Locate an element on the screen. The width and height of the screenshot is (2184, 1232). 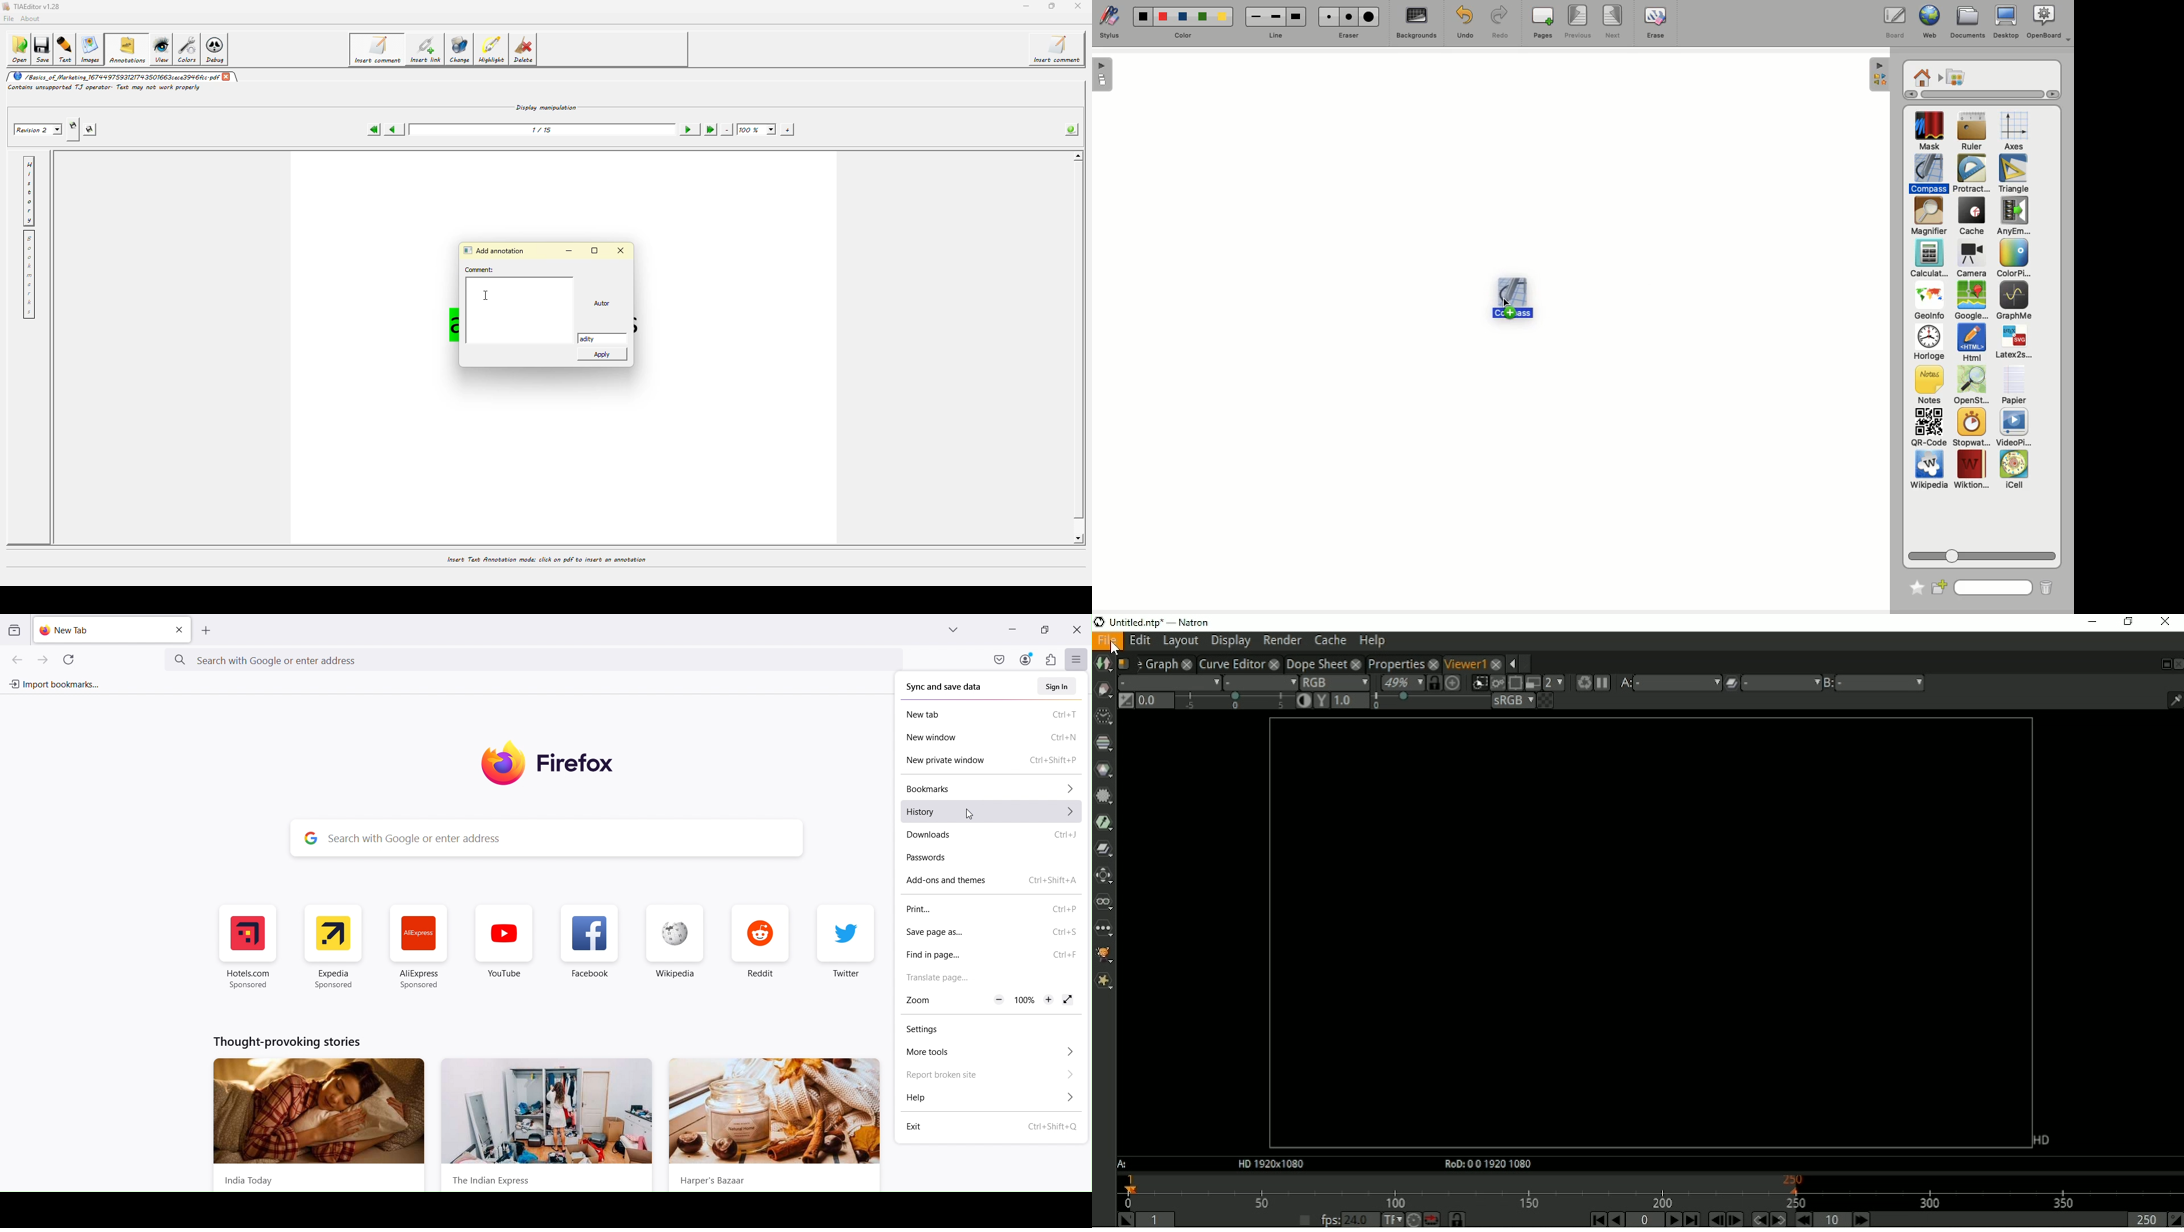
Reset zoom level is located at coordinates (1023, 1000).